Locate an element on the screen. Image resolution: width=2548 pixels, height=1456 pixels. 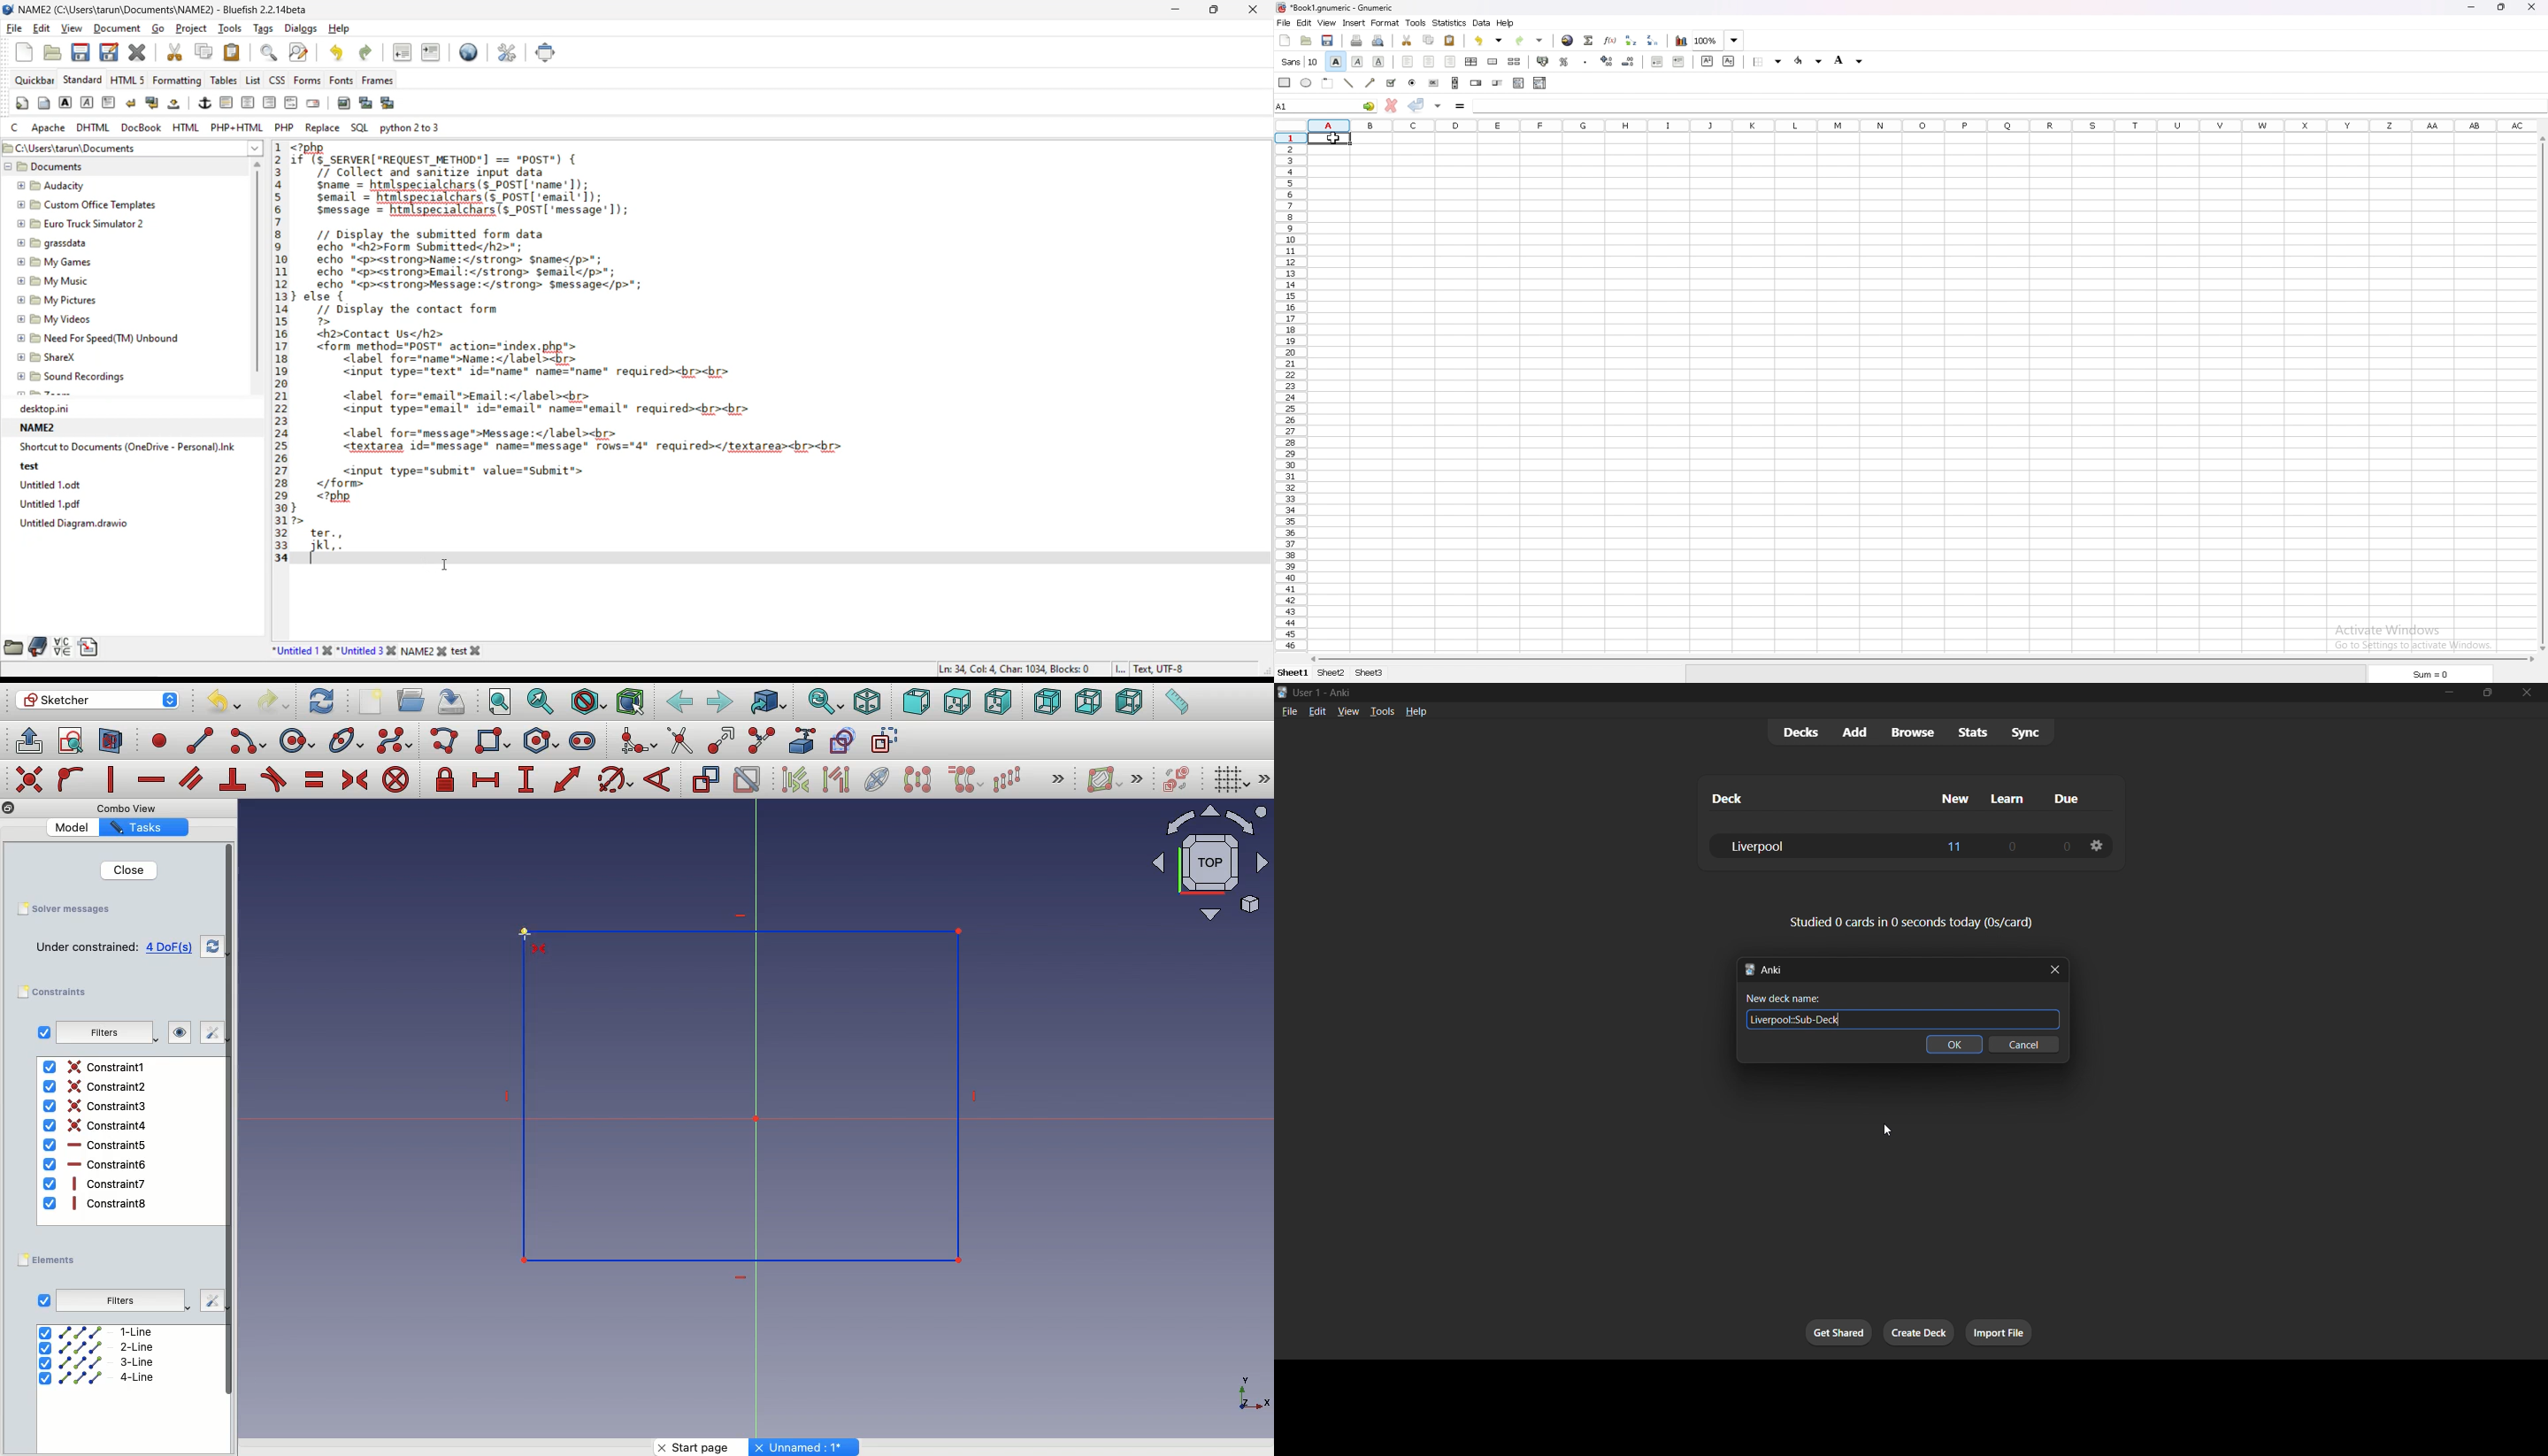
tickbox is located at coordinates (1391, 83).